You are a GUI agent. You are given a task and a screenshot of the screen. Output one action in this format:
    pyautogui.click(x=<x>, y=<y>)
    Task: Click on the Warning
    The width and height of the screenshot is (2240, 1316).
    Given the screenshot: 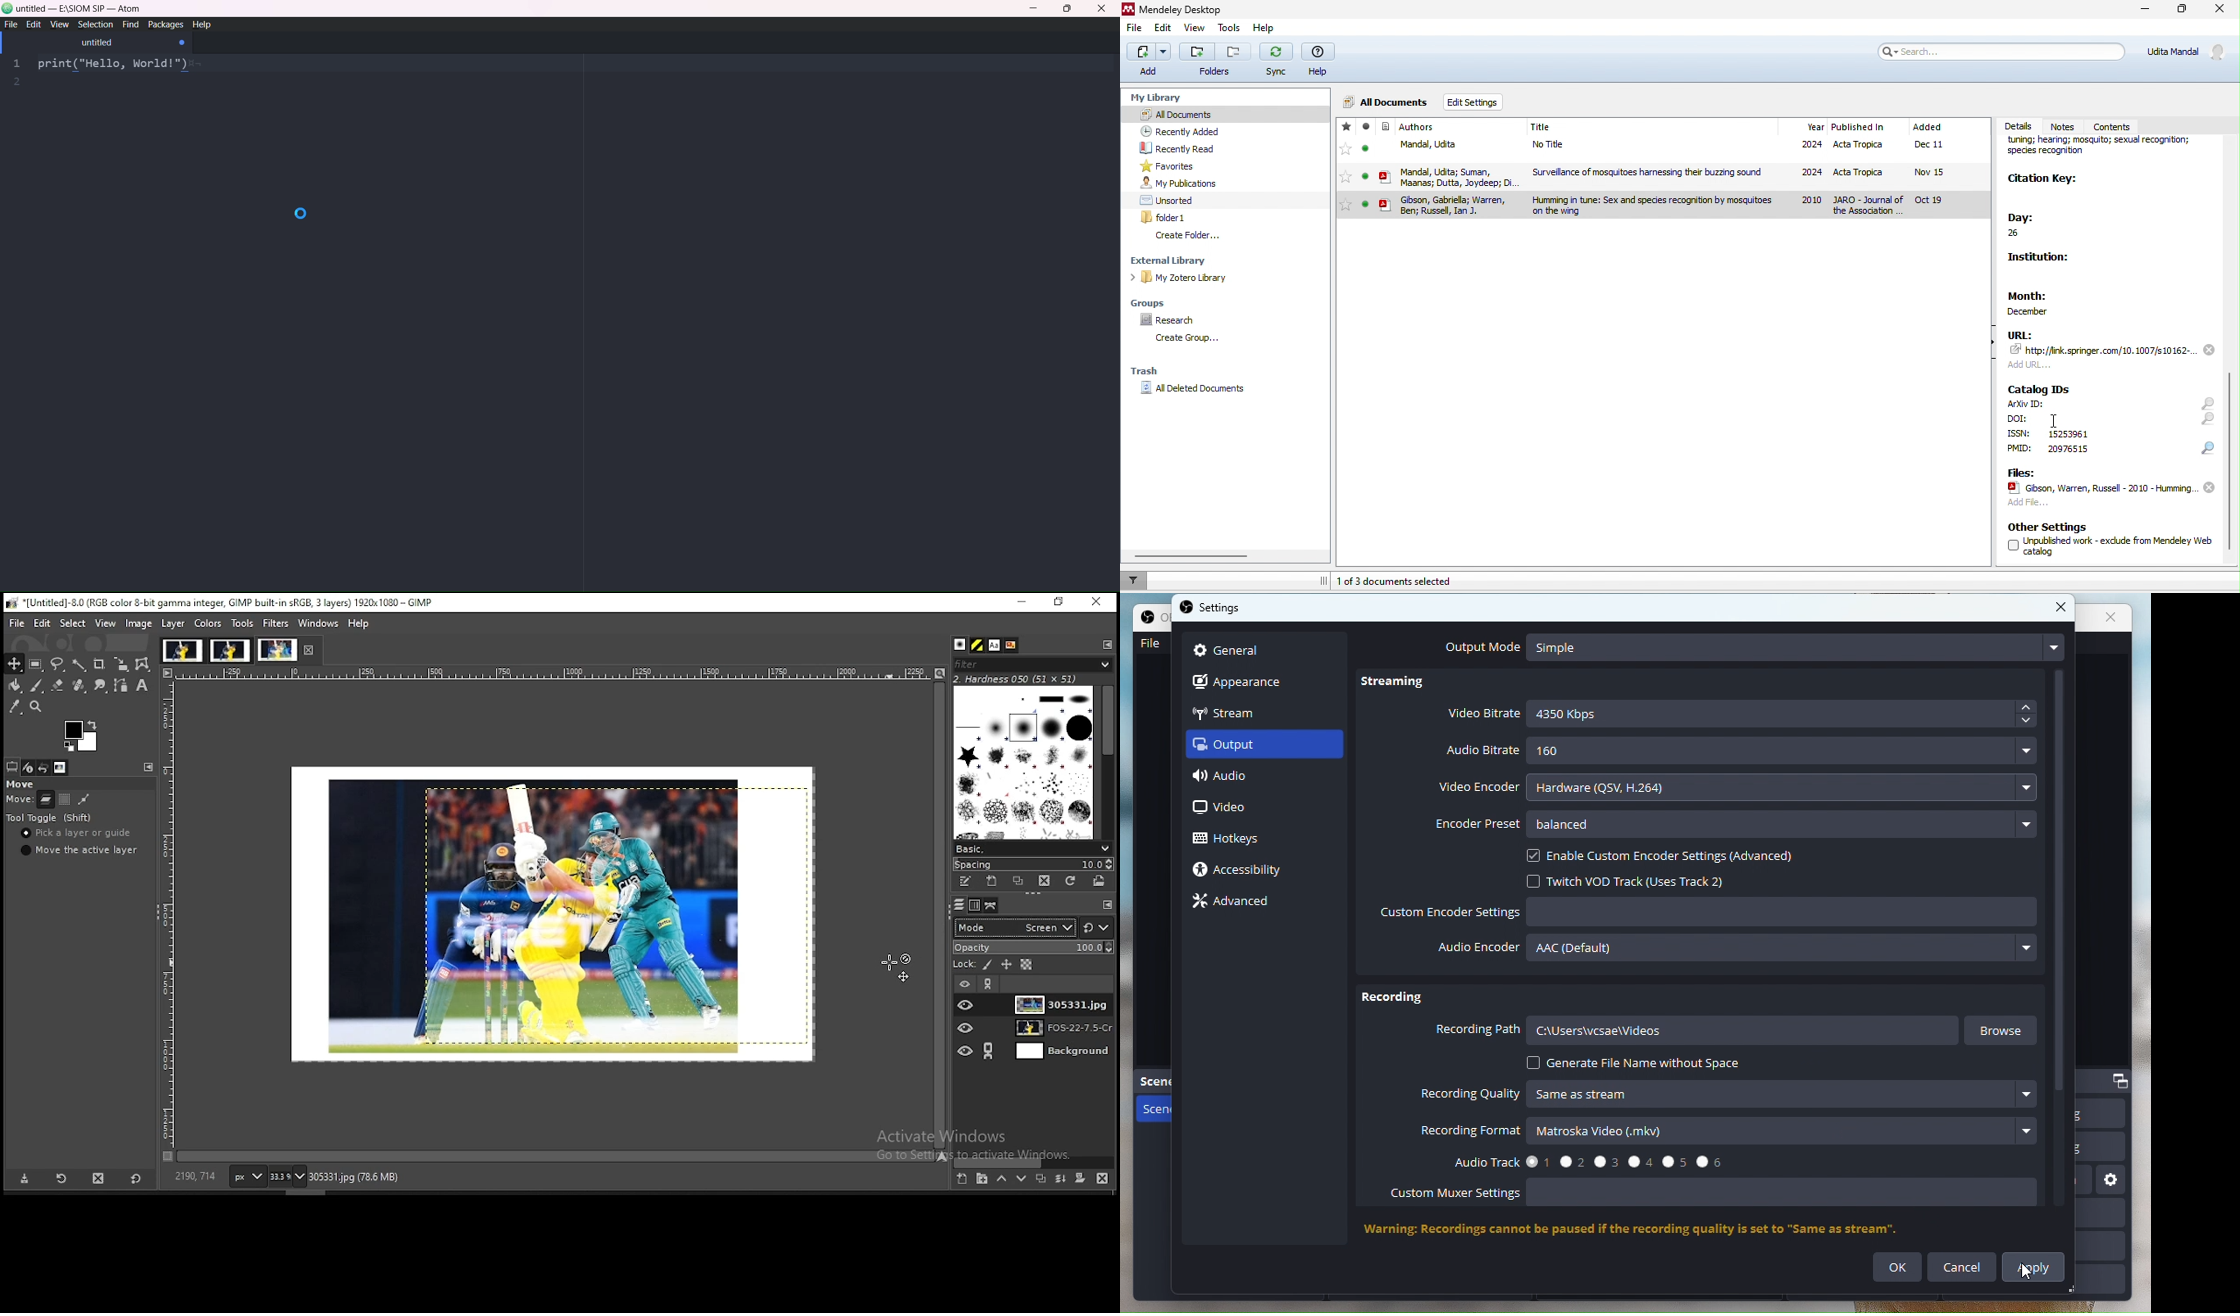 What is the action you would take?
    pyautogui.click(x=1650, y=1230)
    